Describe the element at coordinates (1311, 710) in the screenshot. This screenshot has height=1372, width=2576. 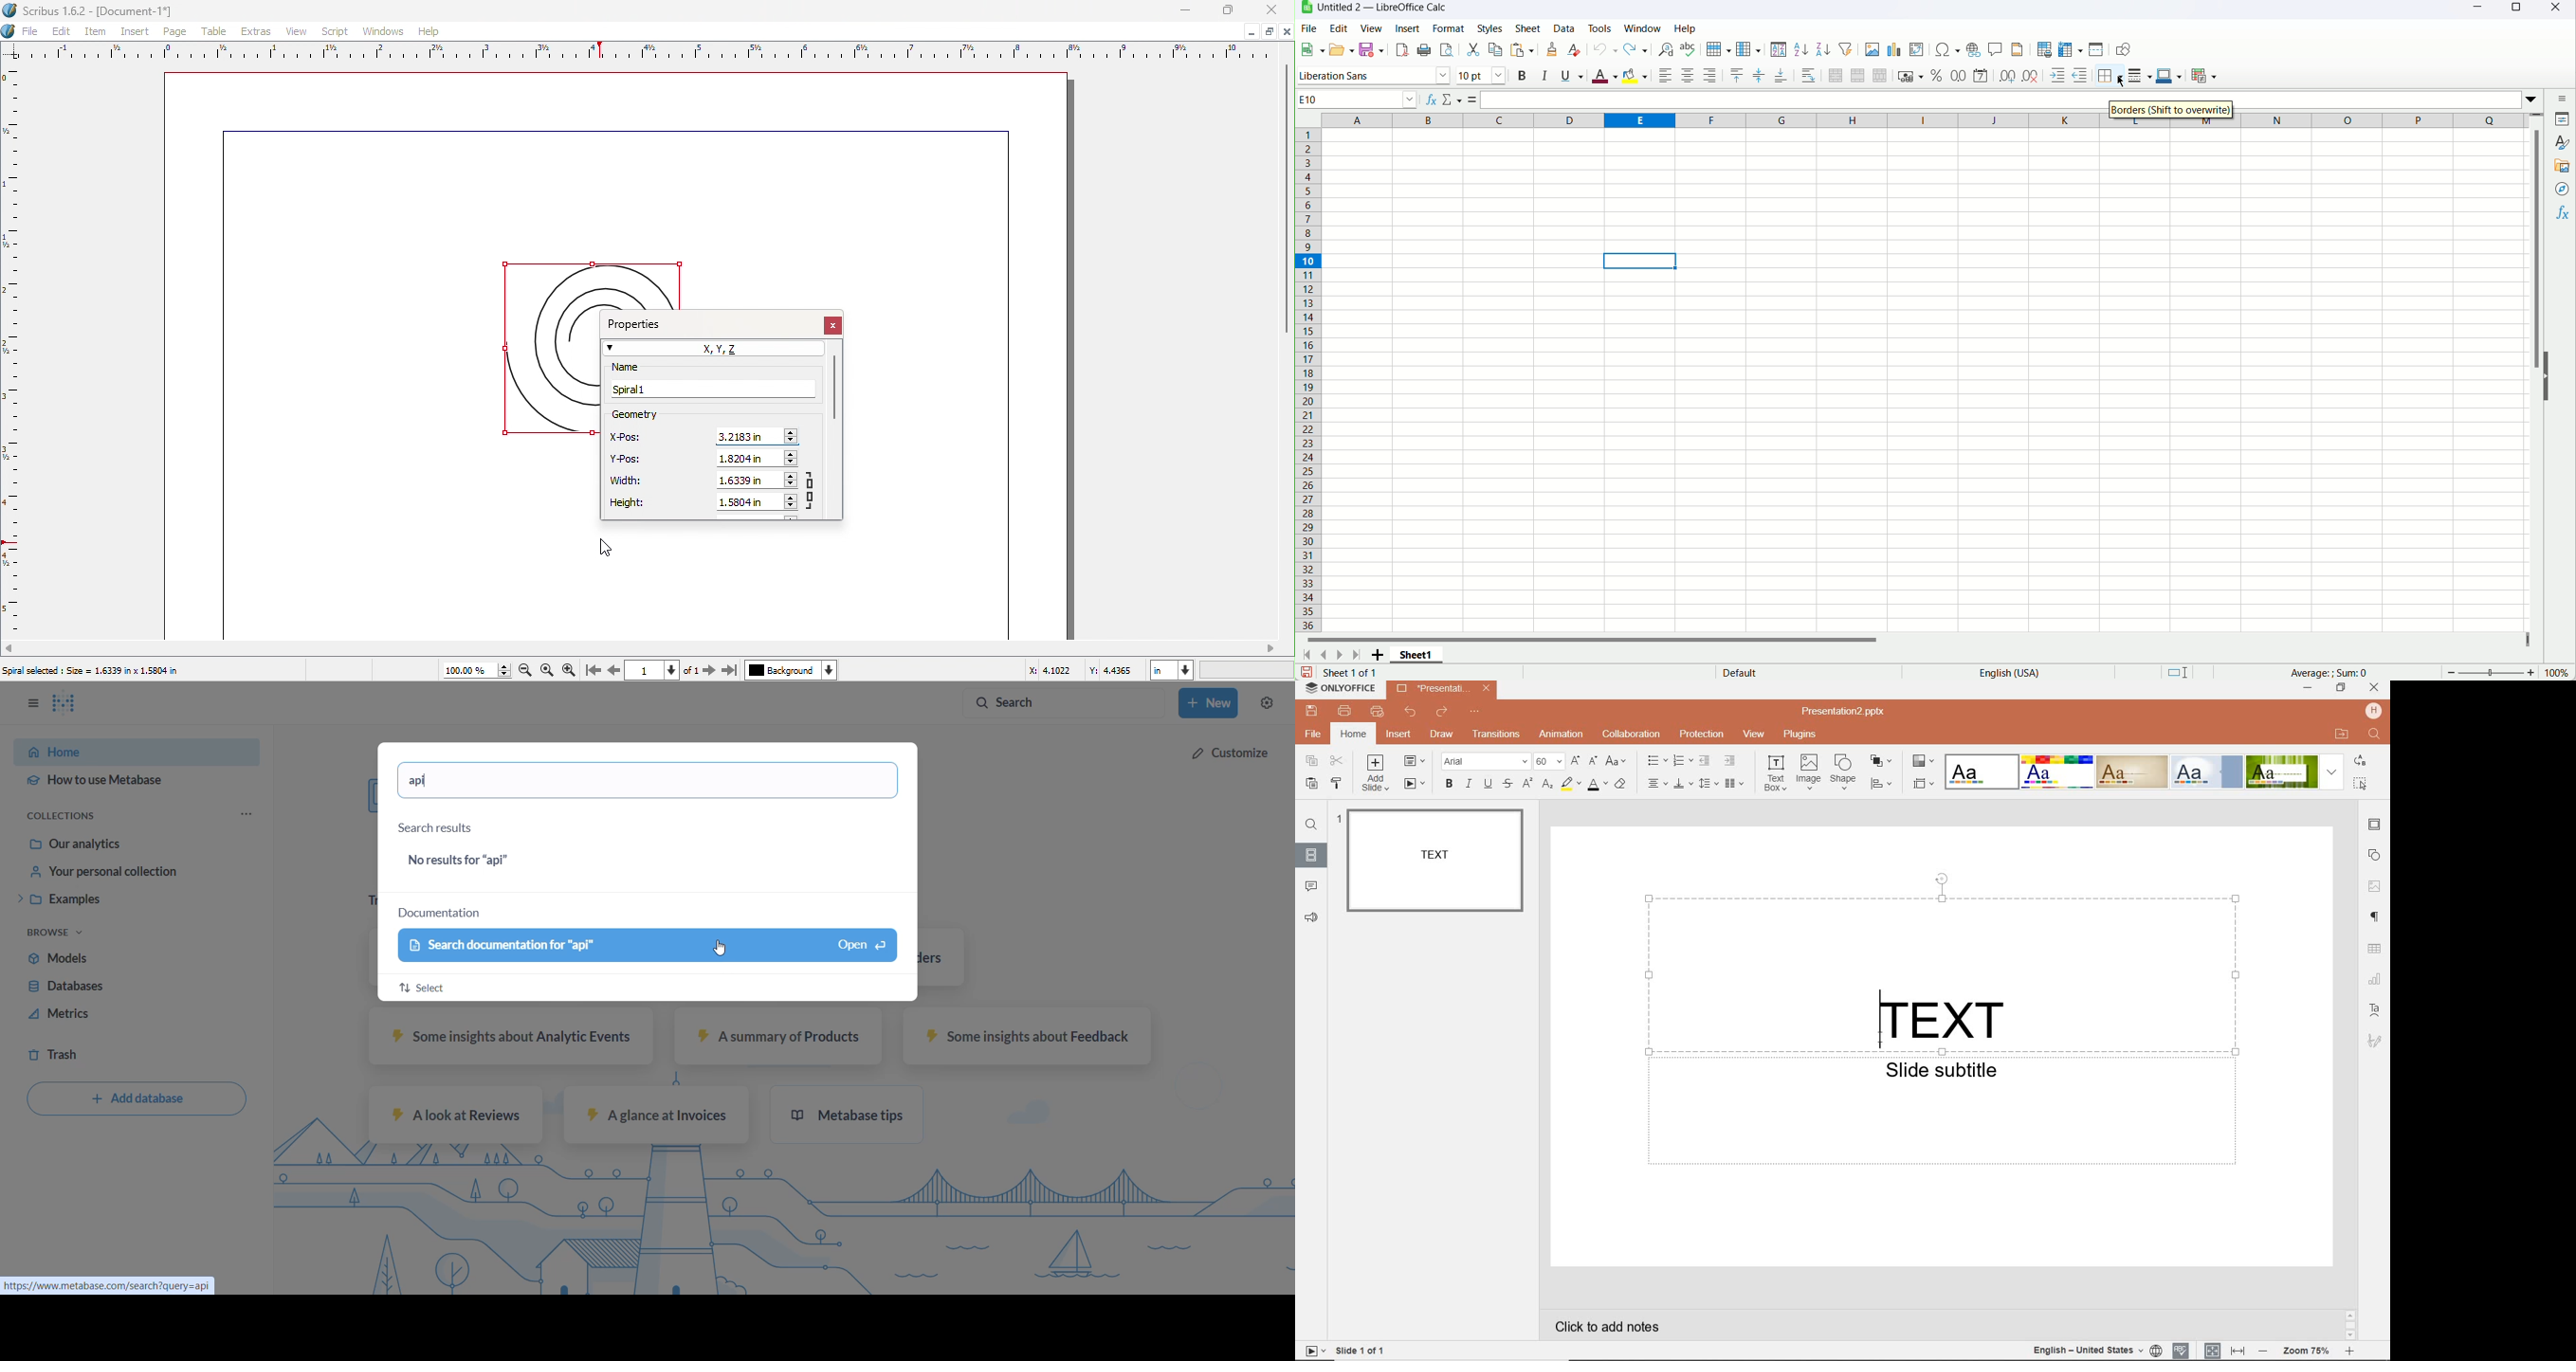
I see `SAVE` at that location.